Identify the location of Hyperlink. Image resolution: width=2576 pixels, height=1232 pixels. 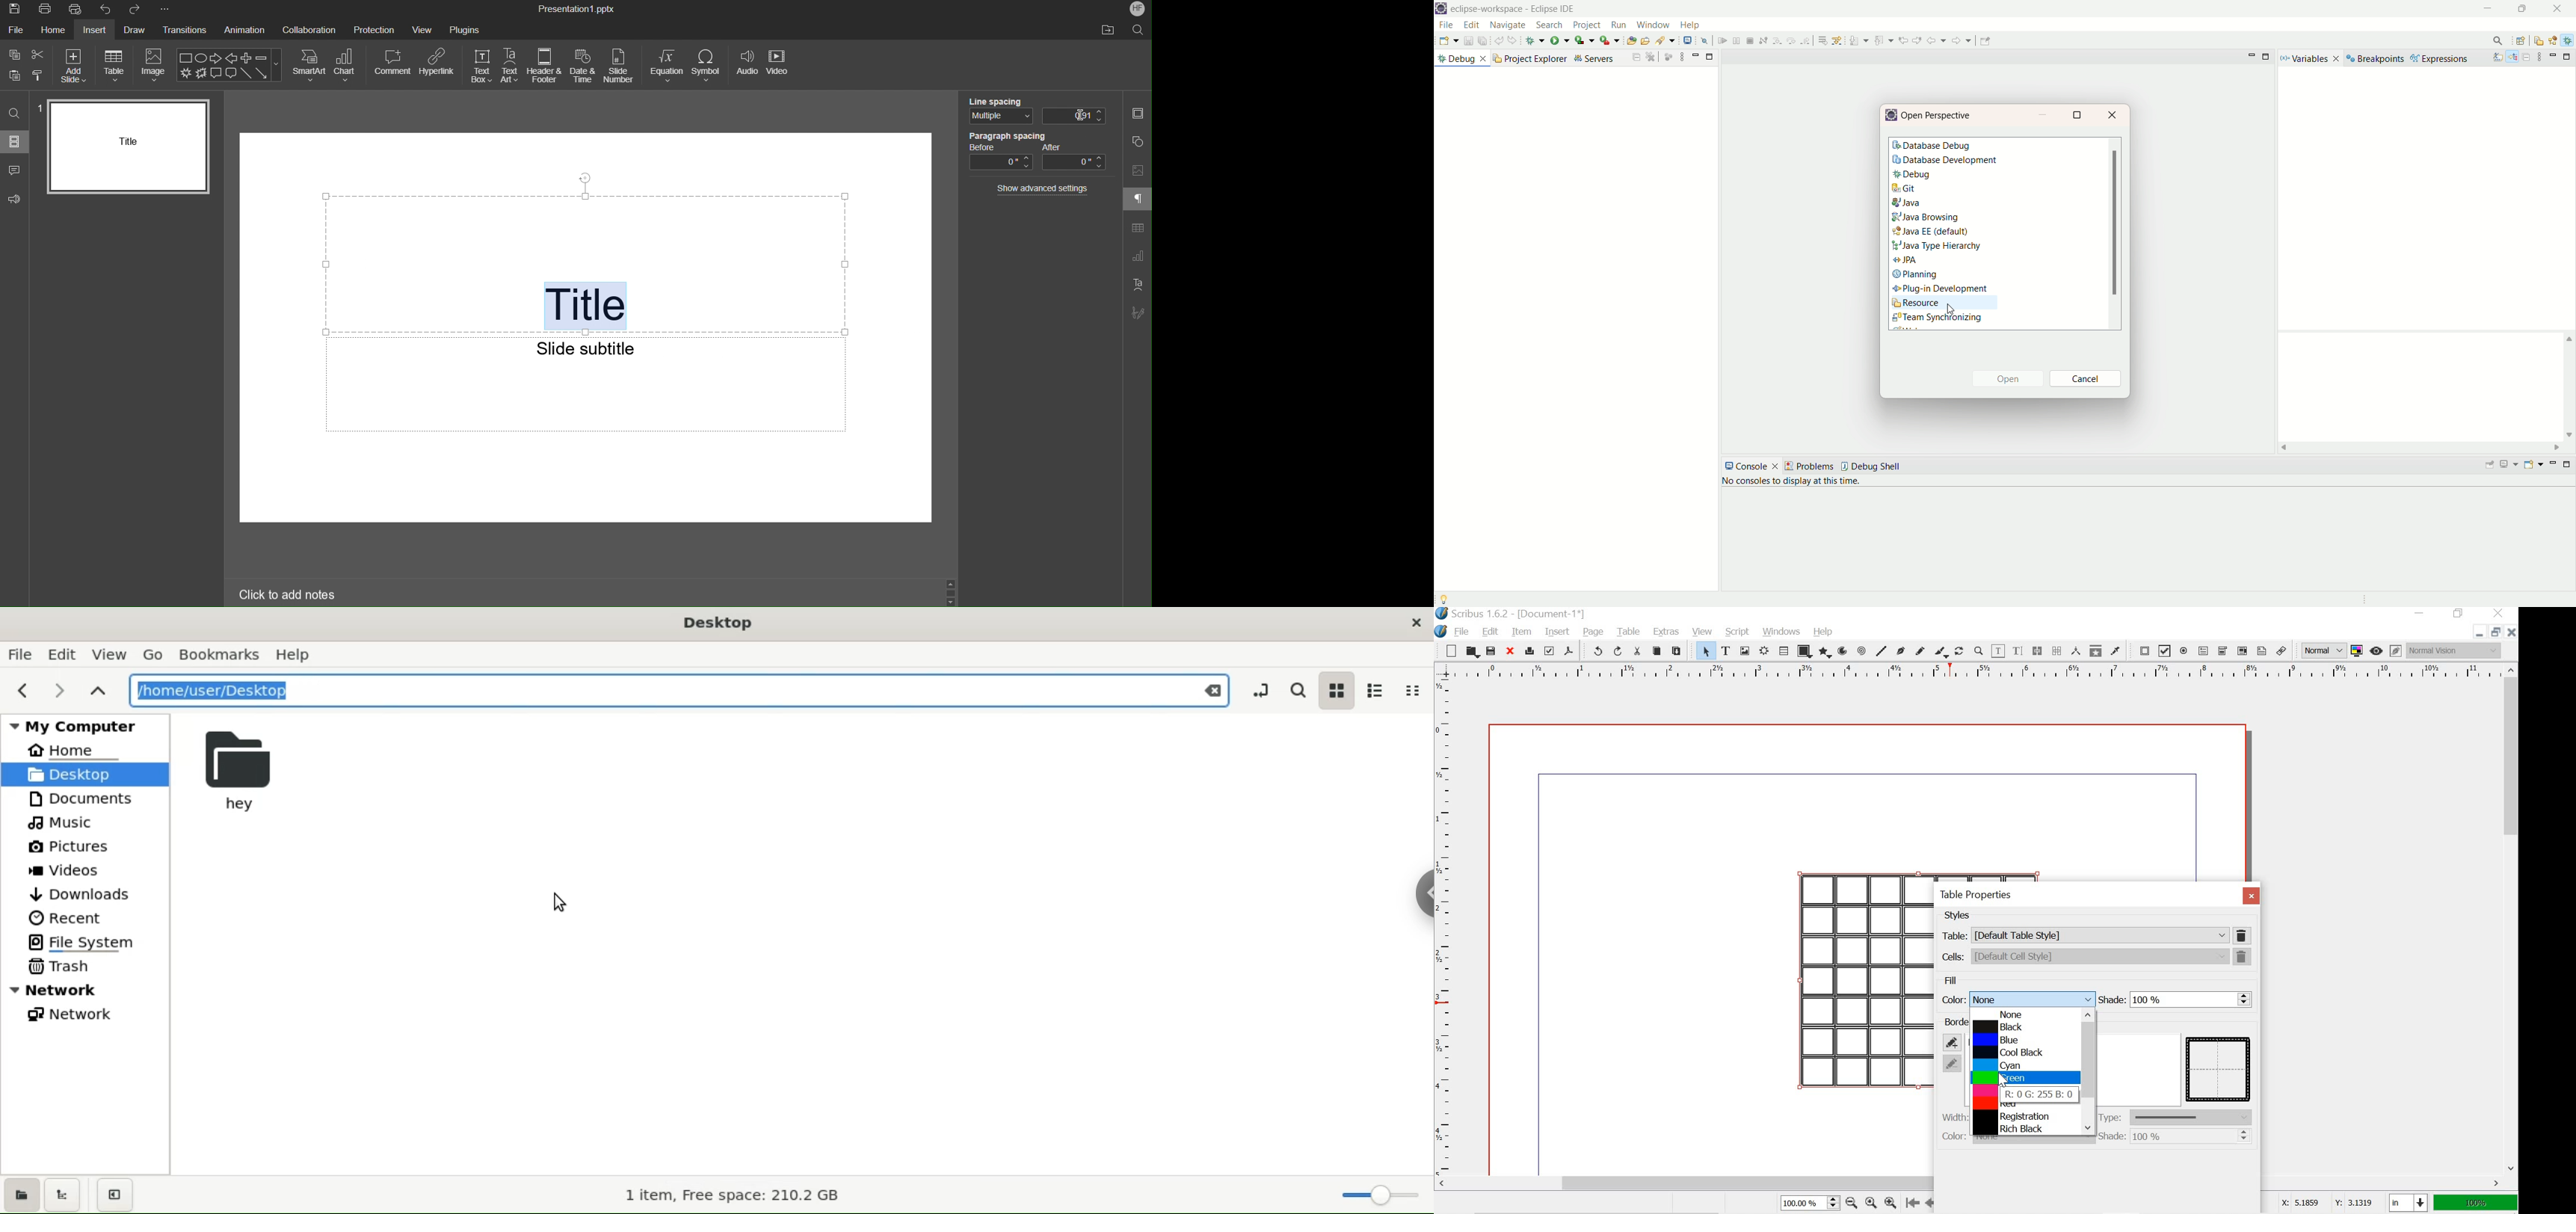
(439, 64).